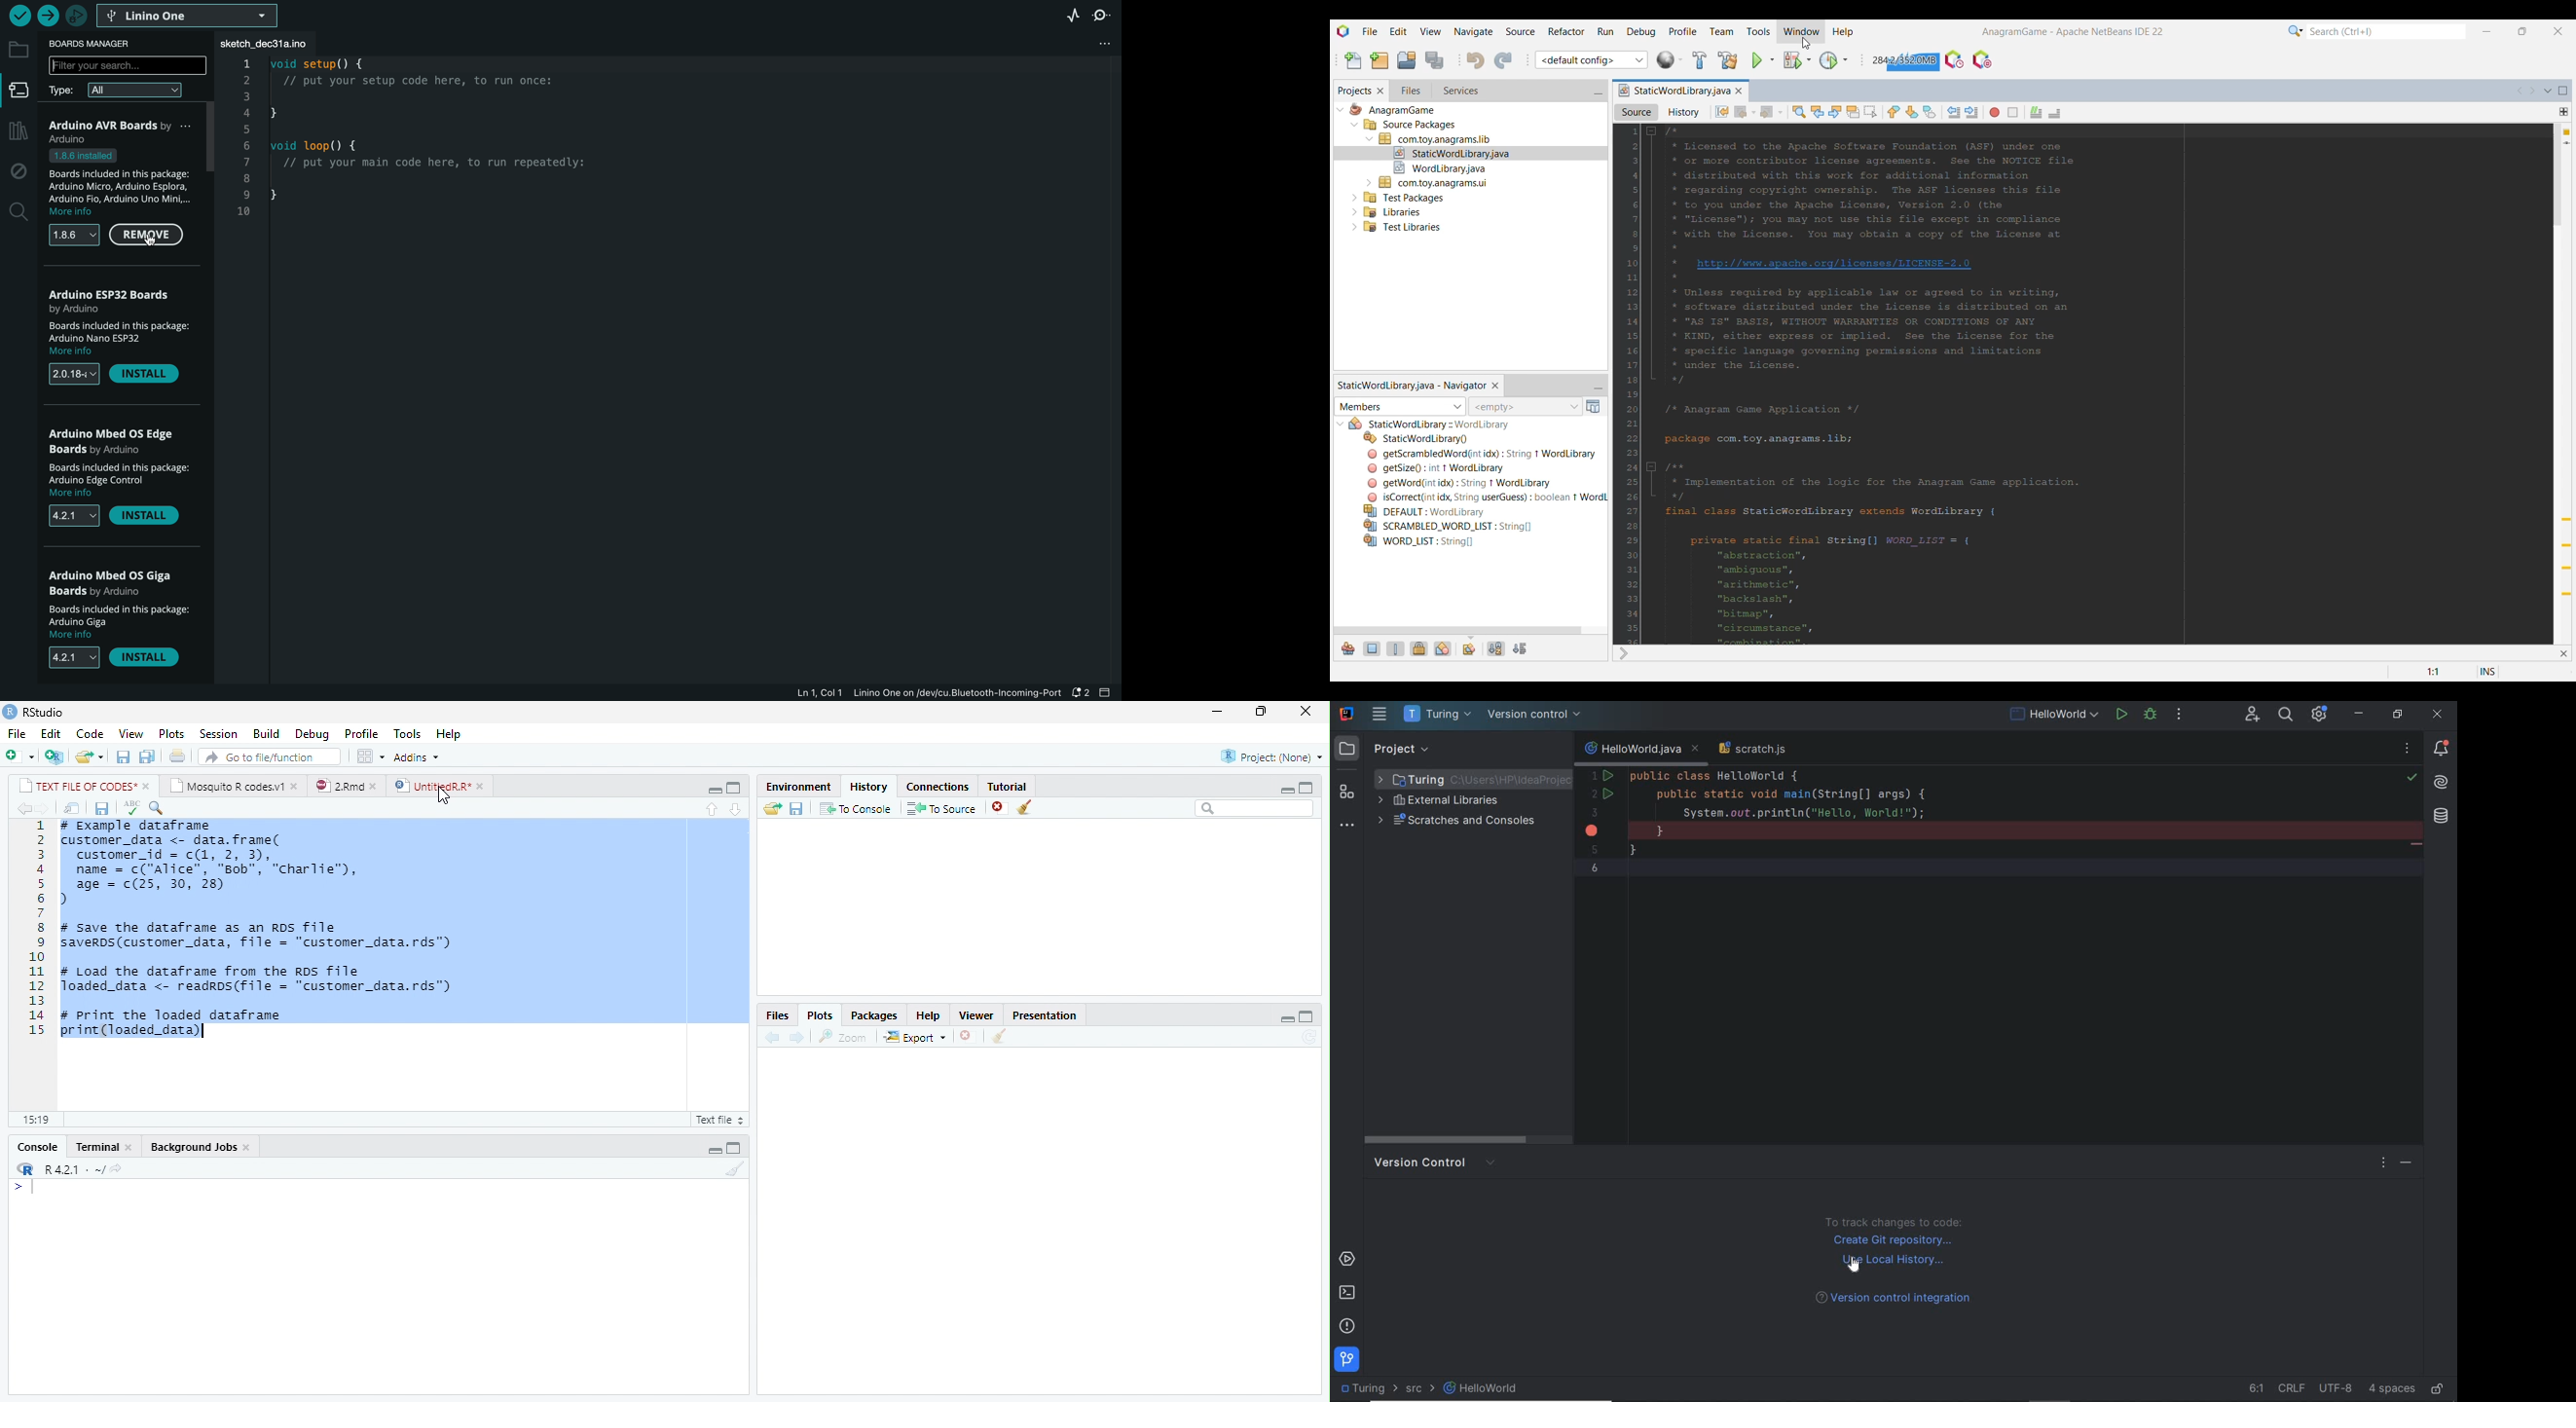  I want to click on ABC, so click(131, 808).